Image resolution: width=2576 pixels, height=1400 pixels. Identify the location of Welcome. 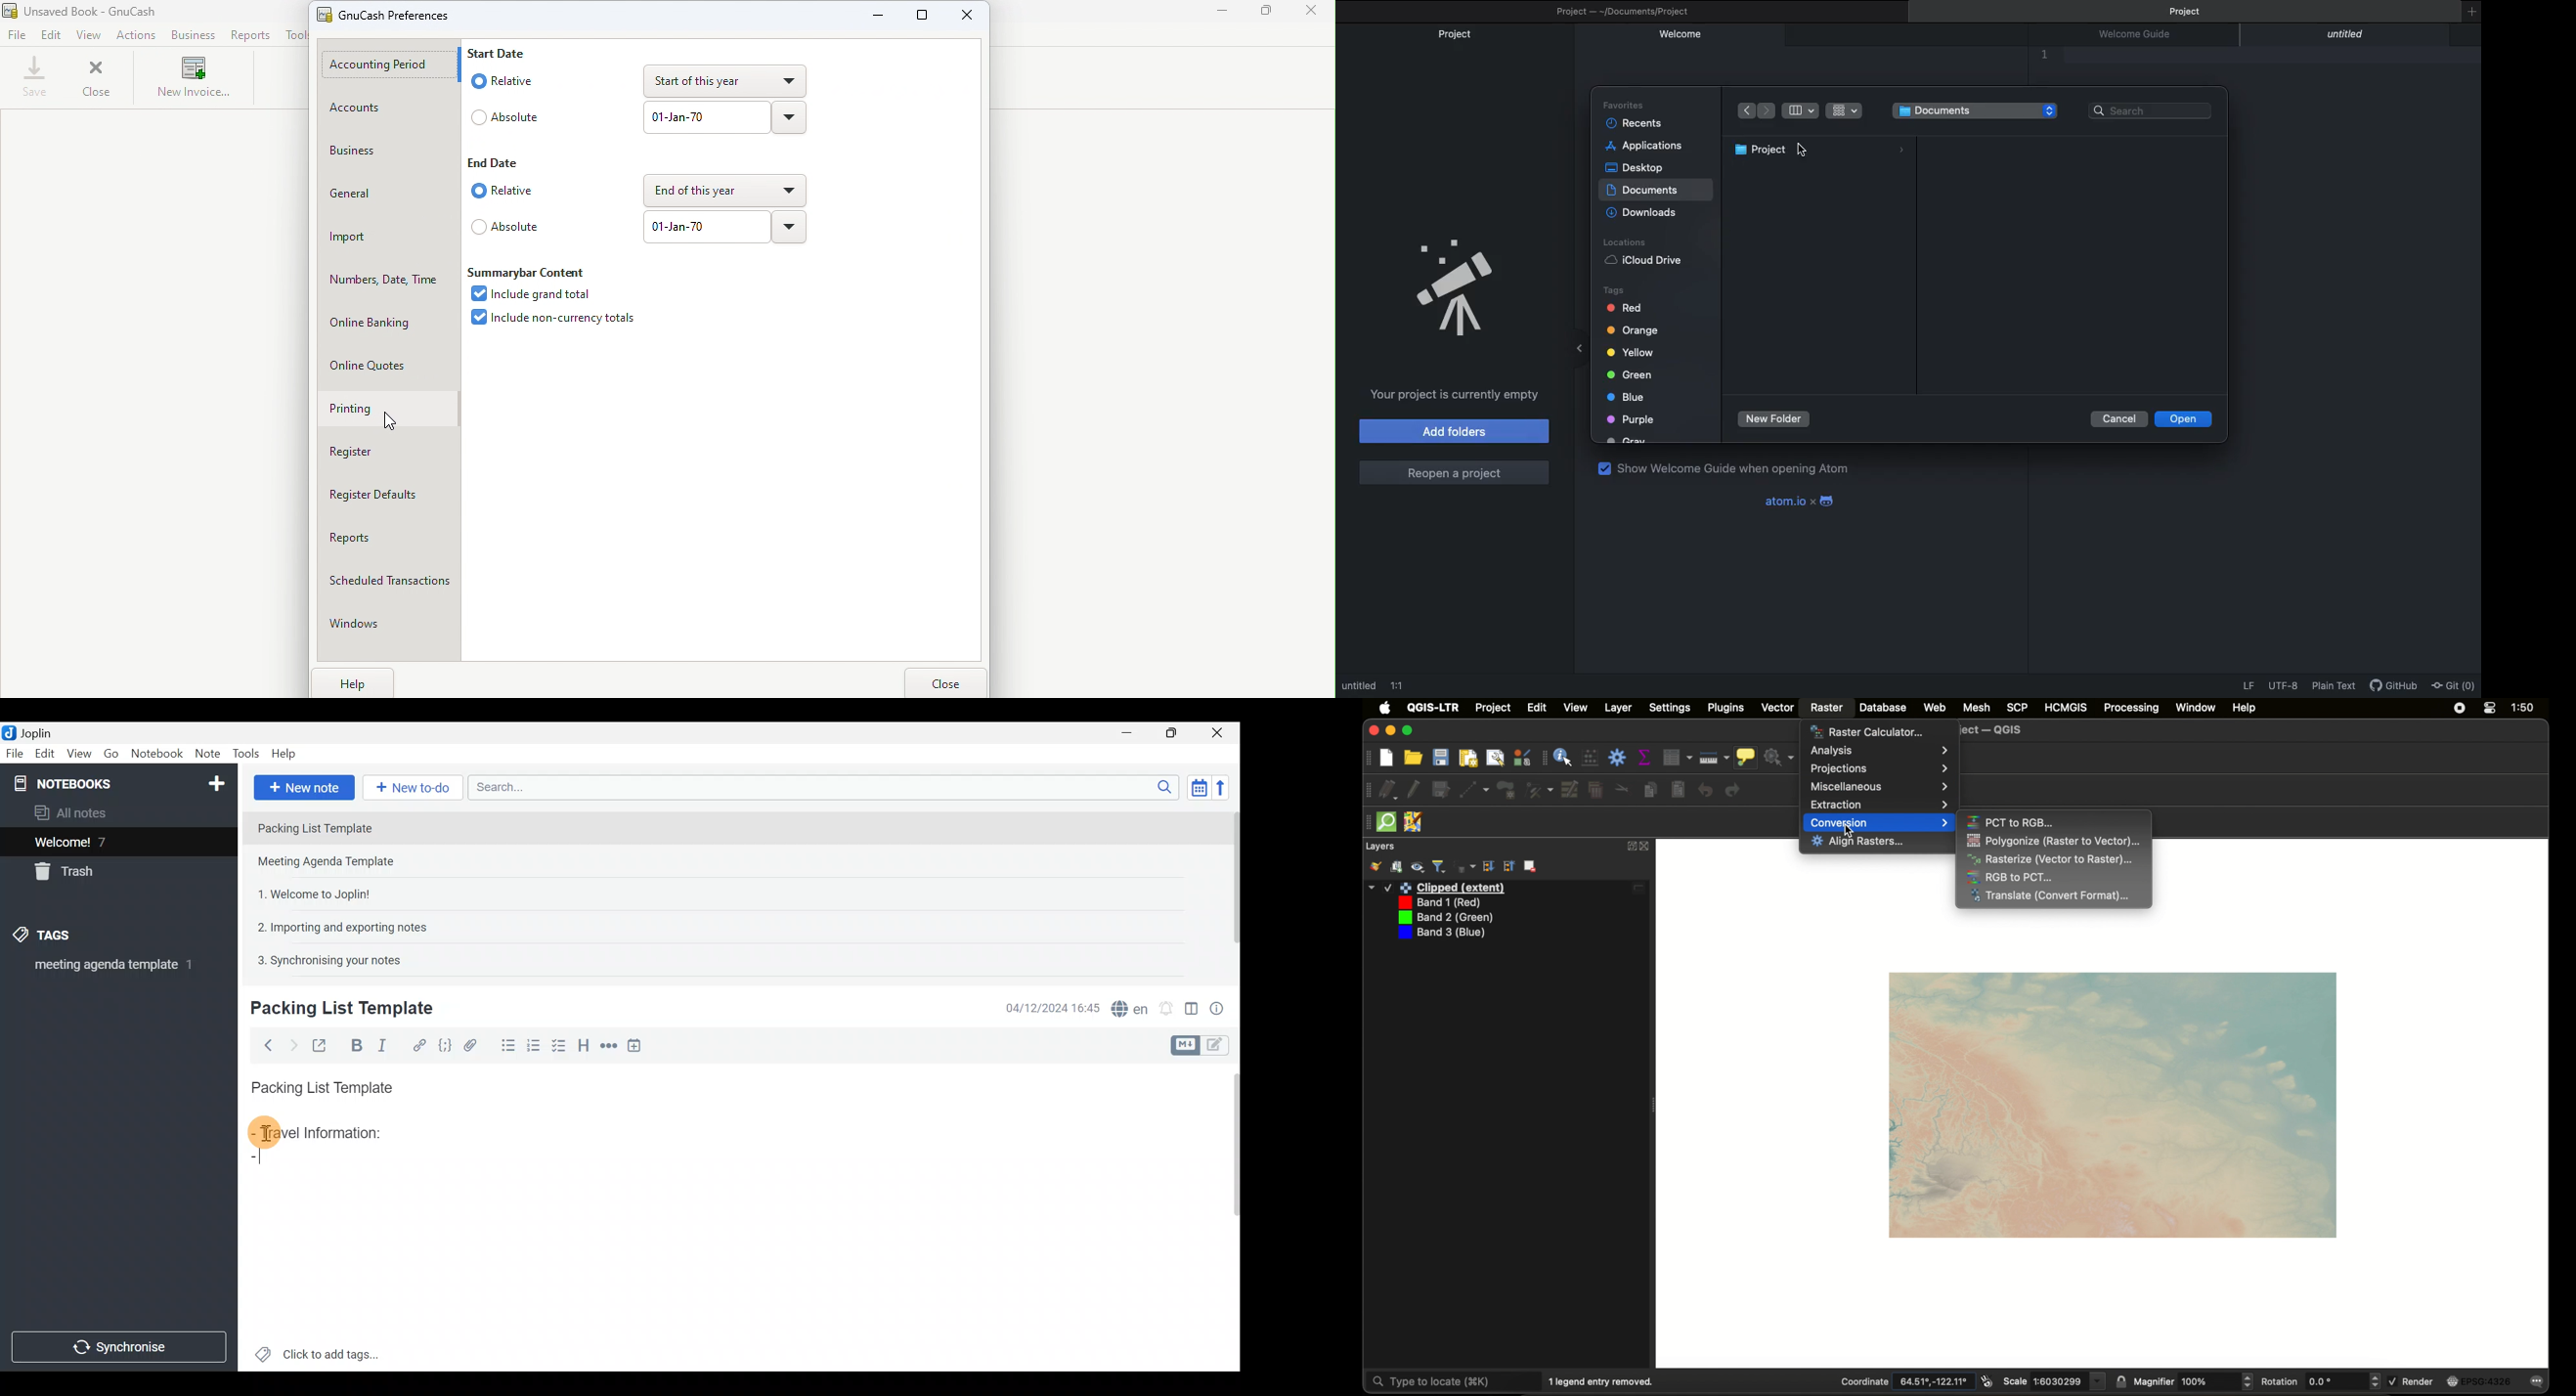
(99, 841).